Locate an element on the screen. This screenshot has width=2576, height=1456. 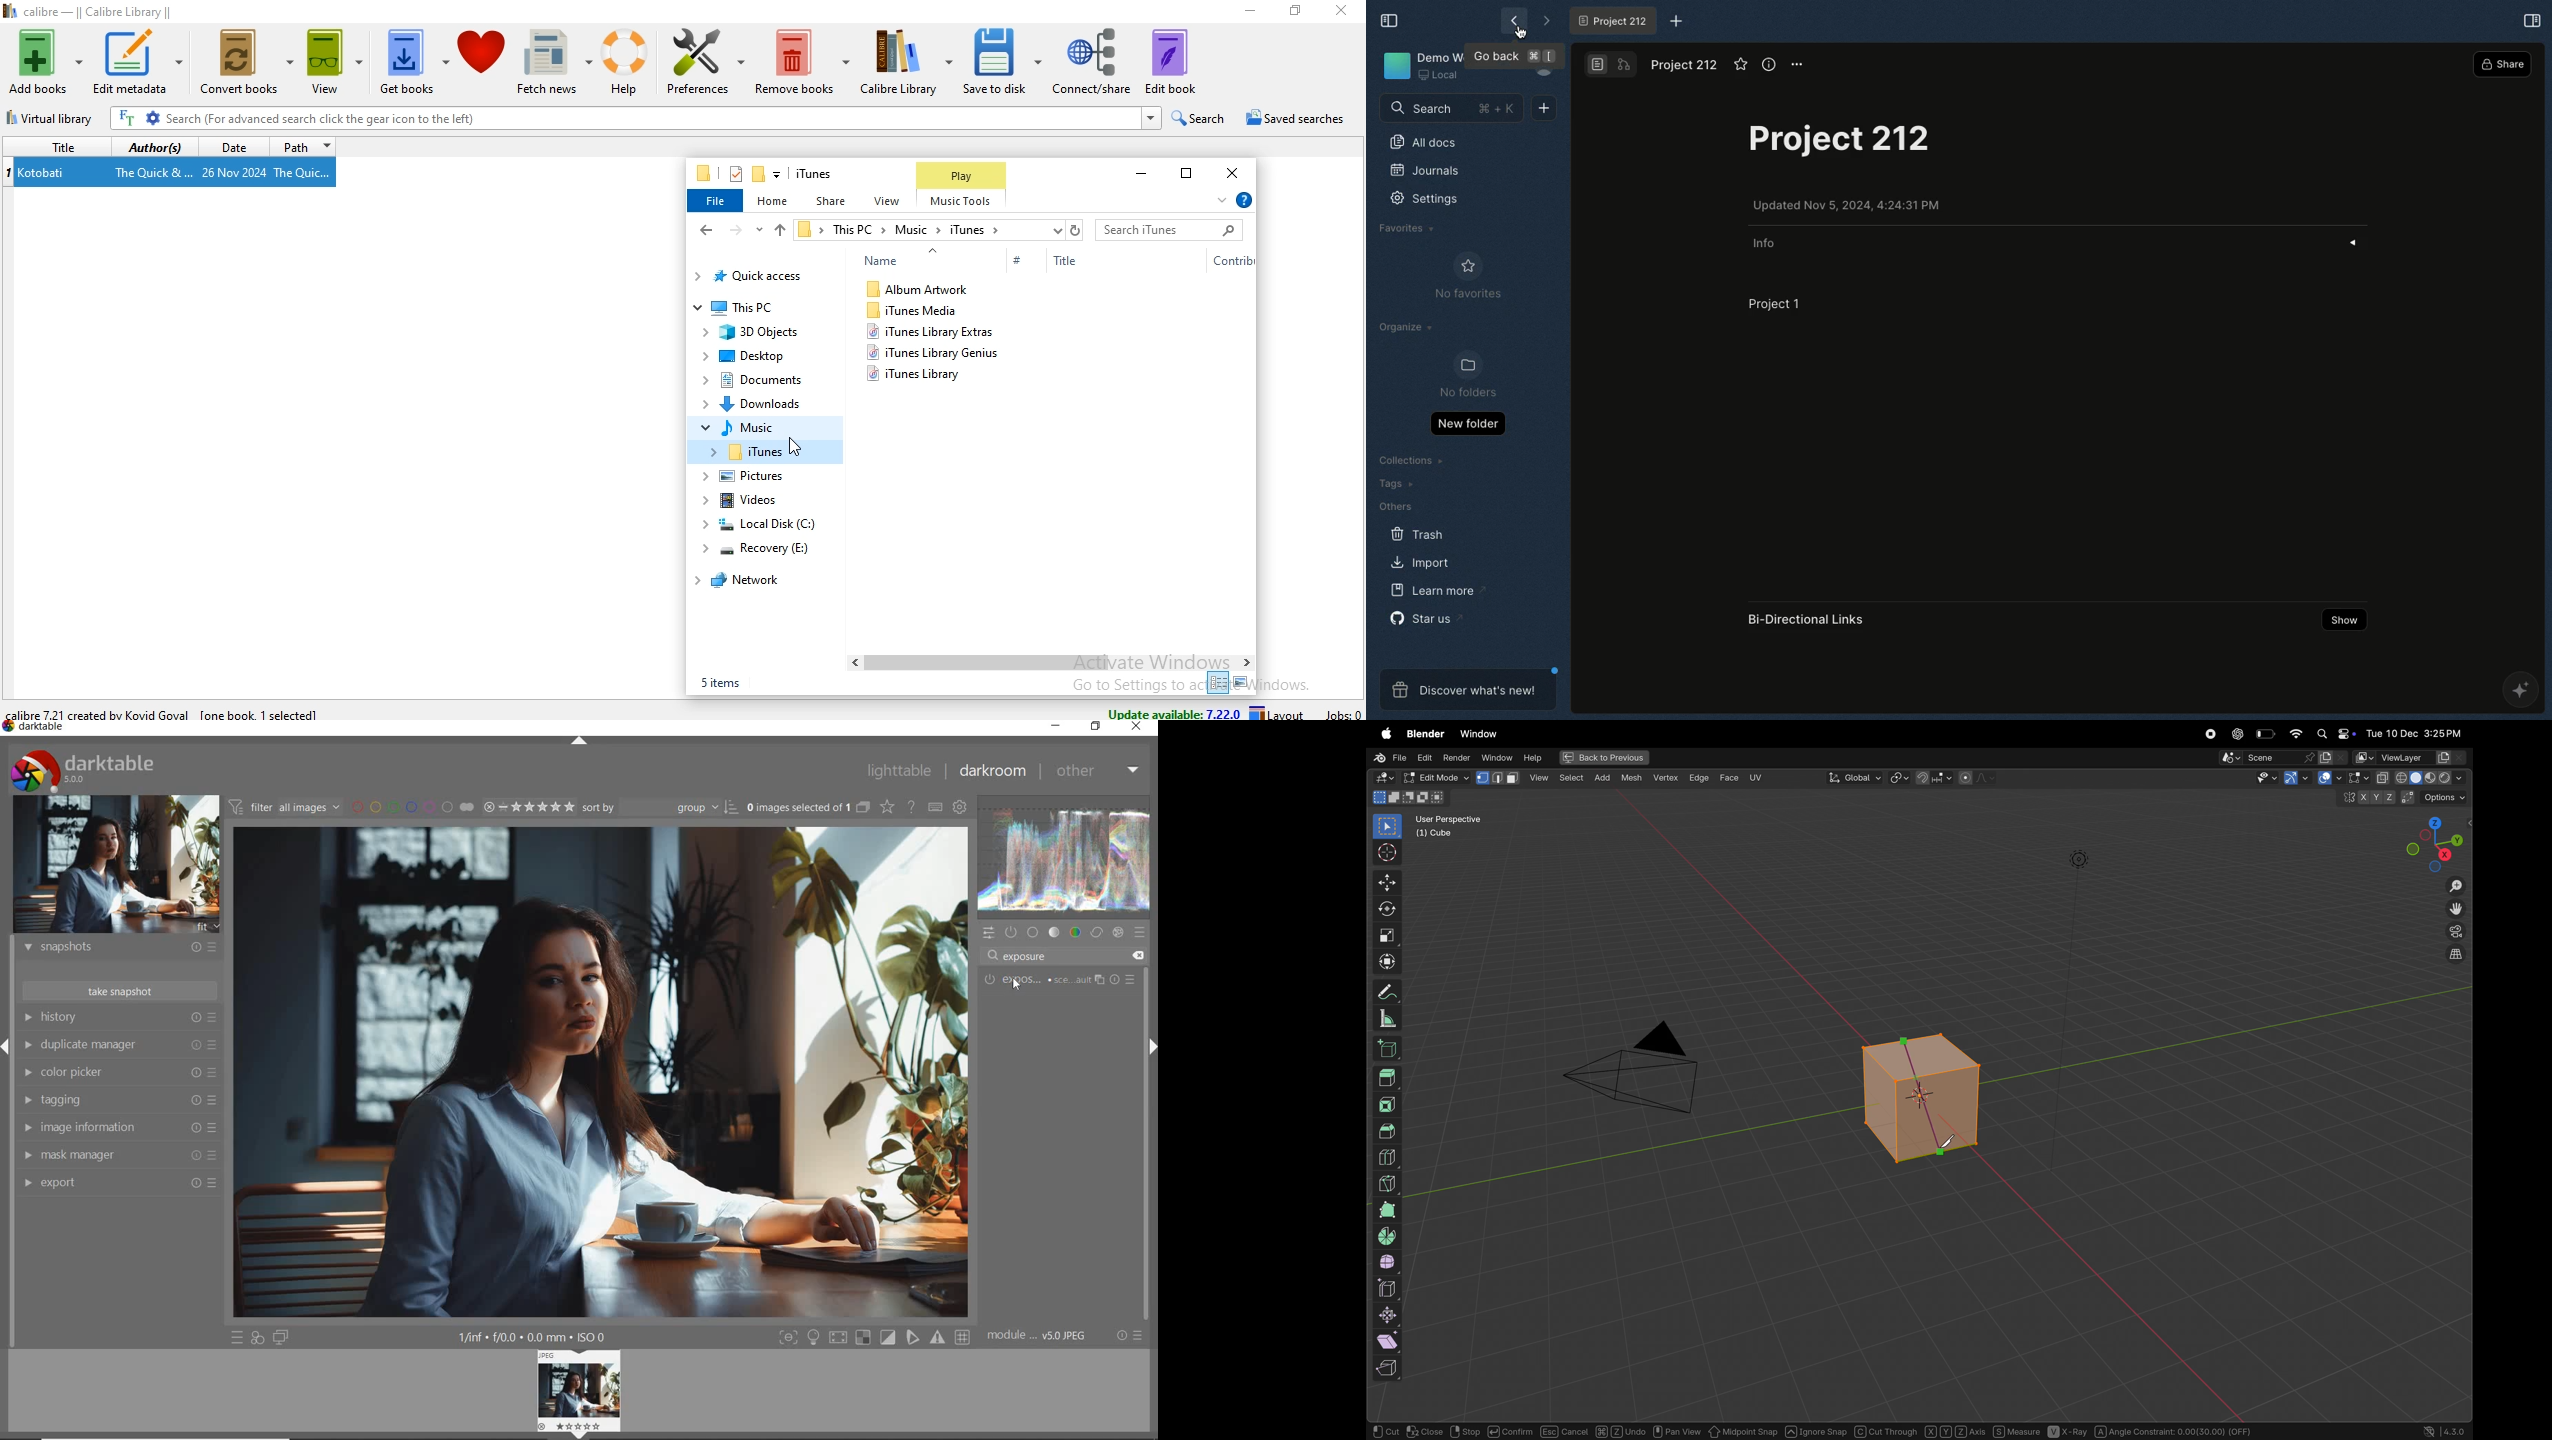
expand is located at coordinates (1218, 203).